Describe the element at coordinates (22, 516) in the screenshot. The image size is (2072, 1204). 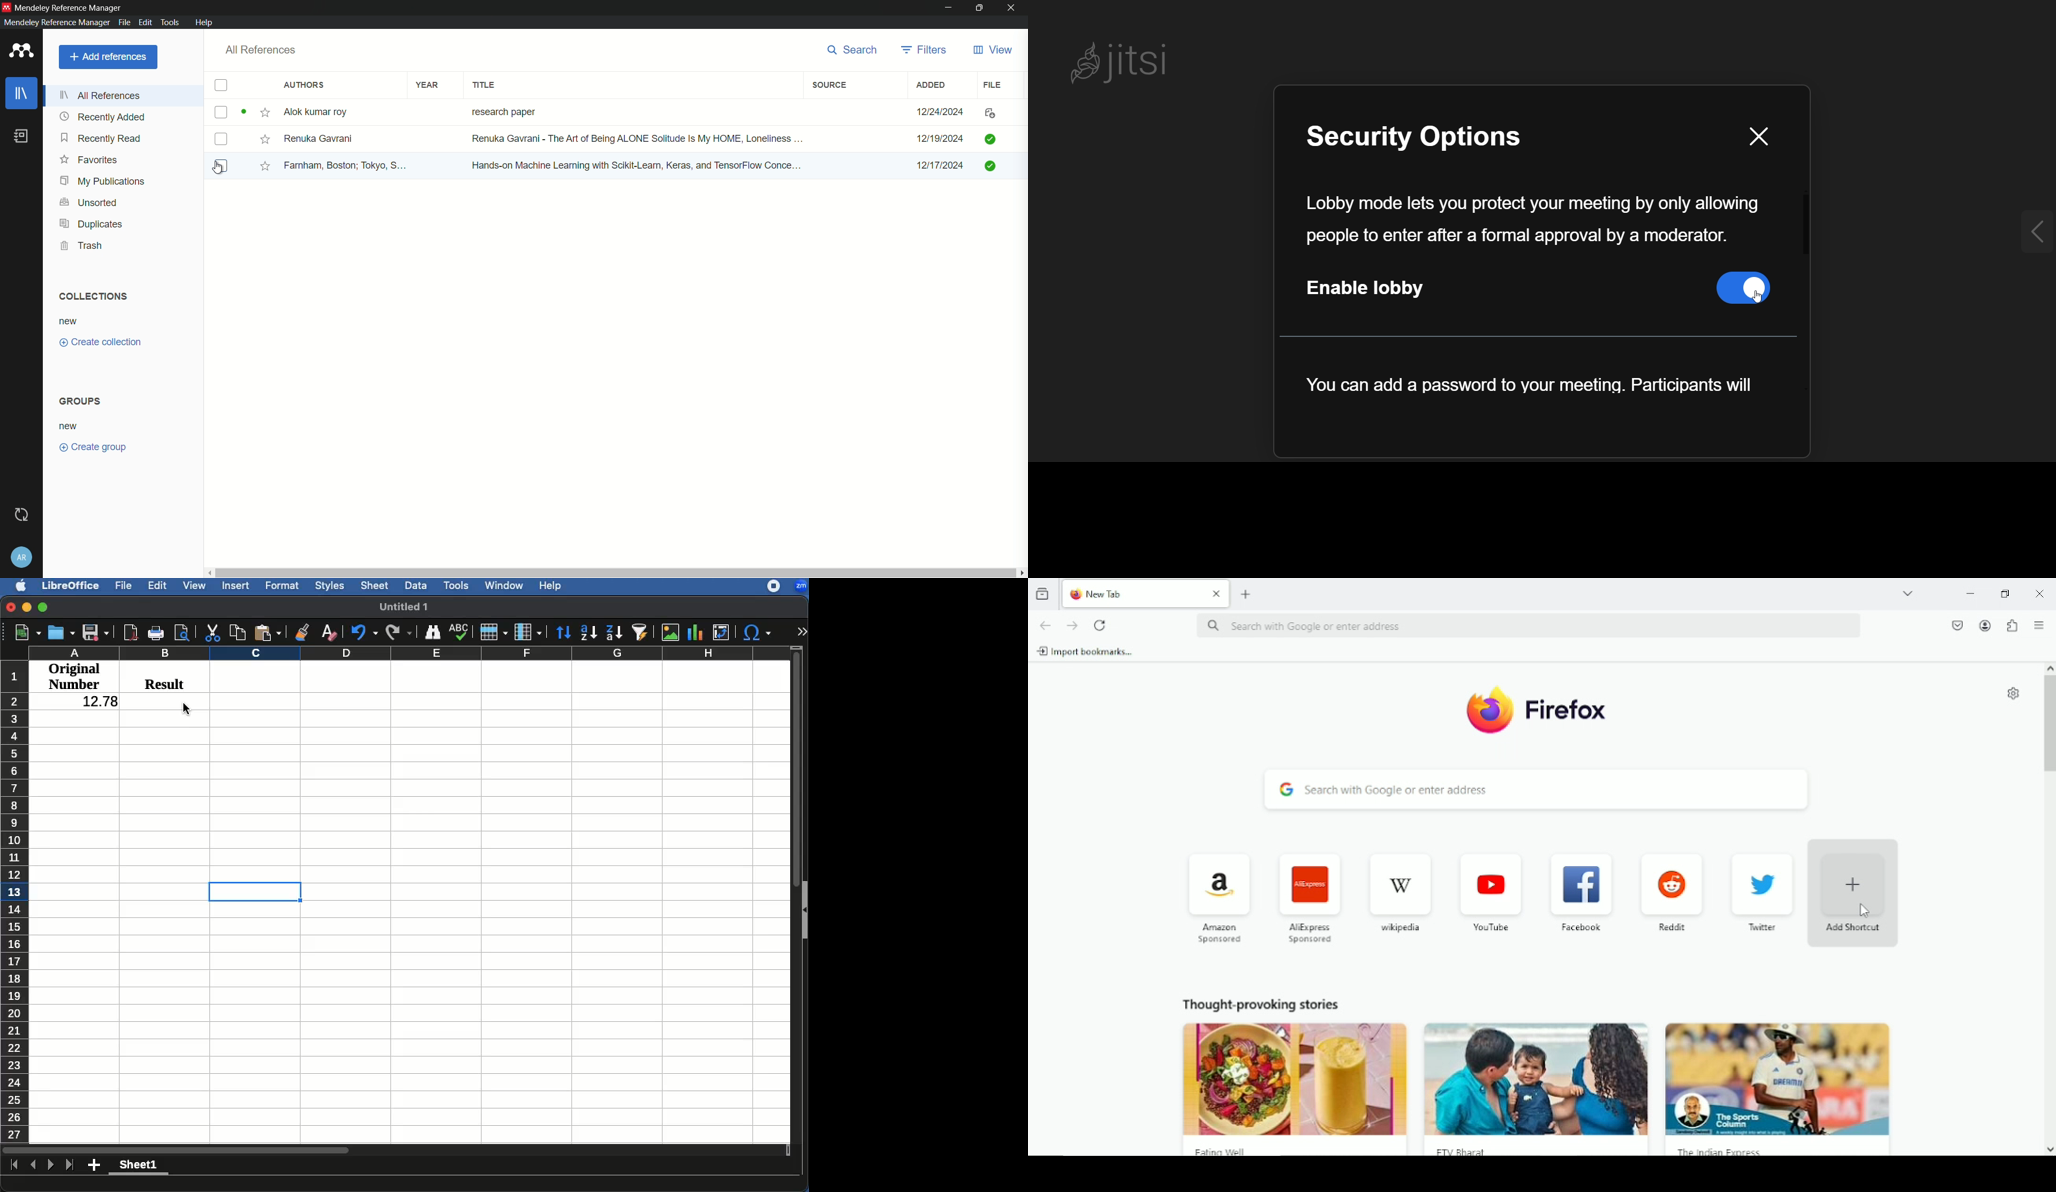
I see `sync` at that location.